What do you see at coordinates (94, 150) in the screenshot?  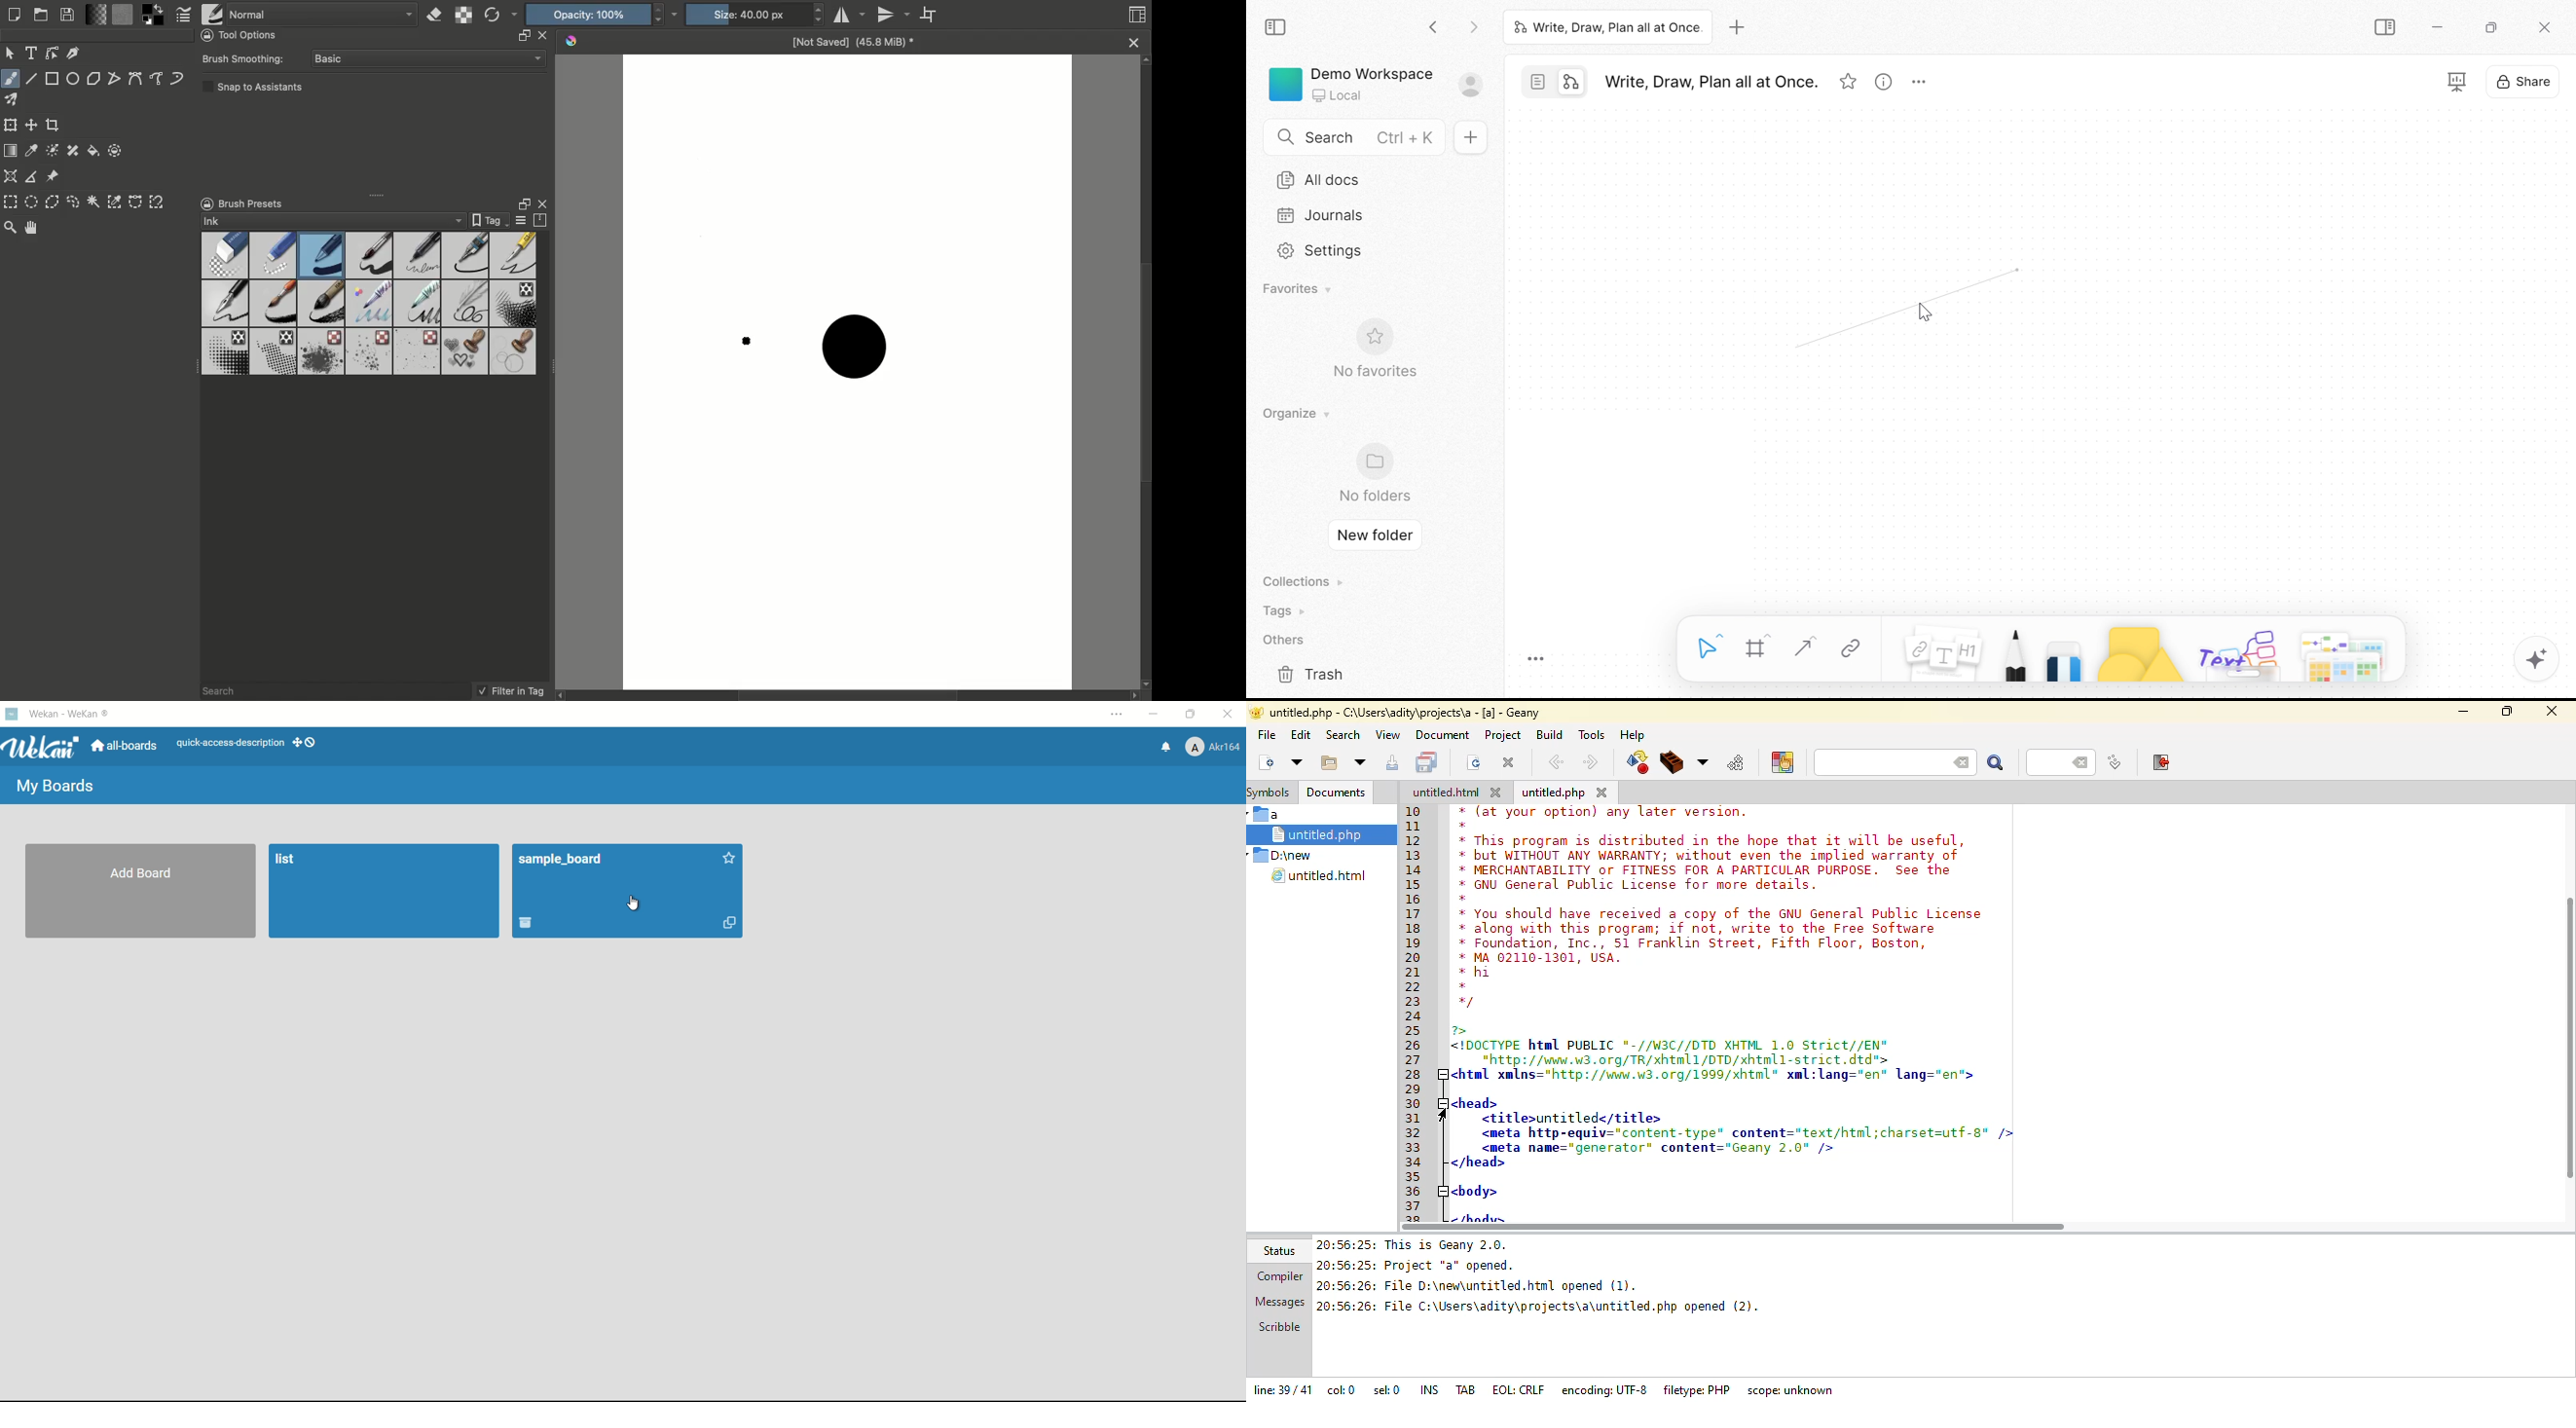 I see `Fill` at bounding box center [94, 150].